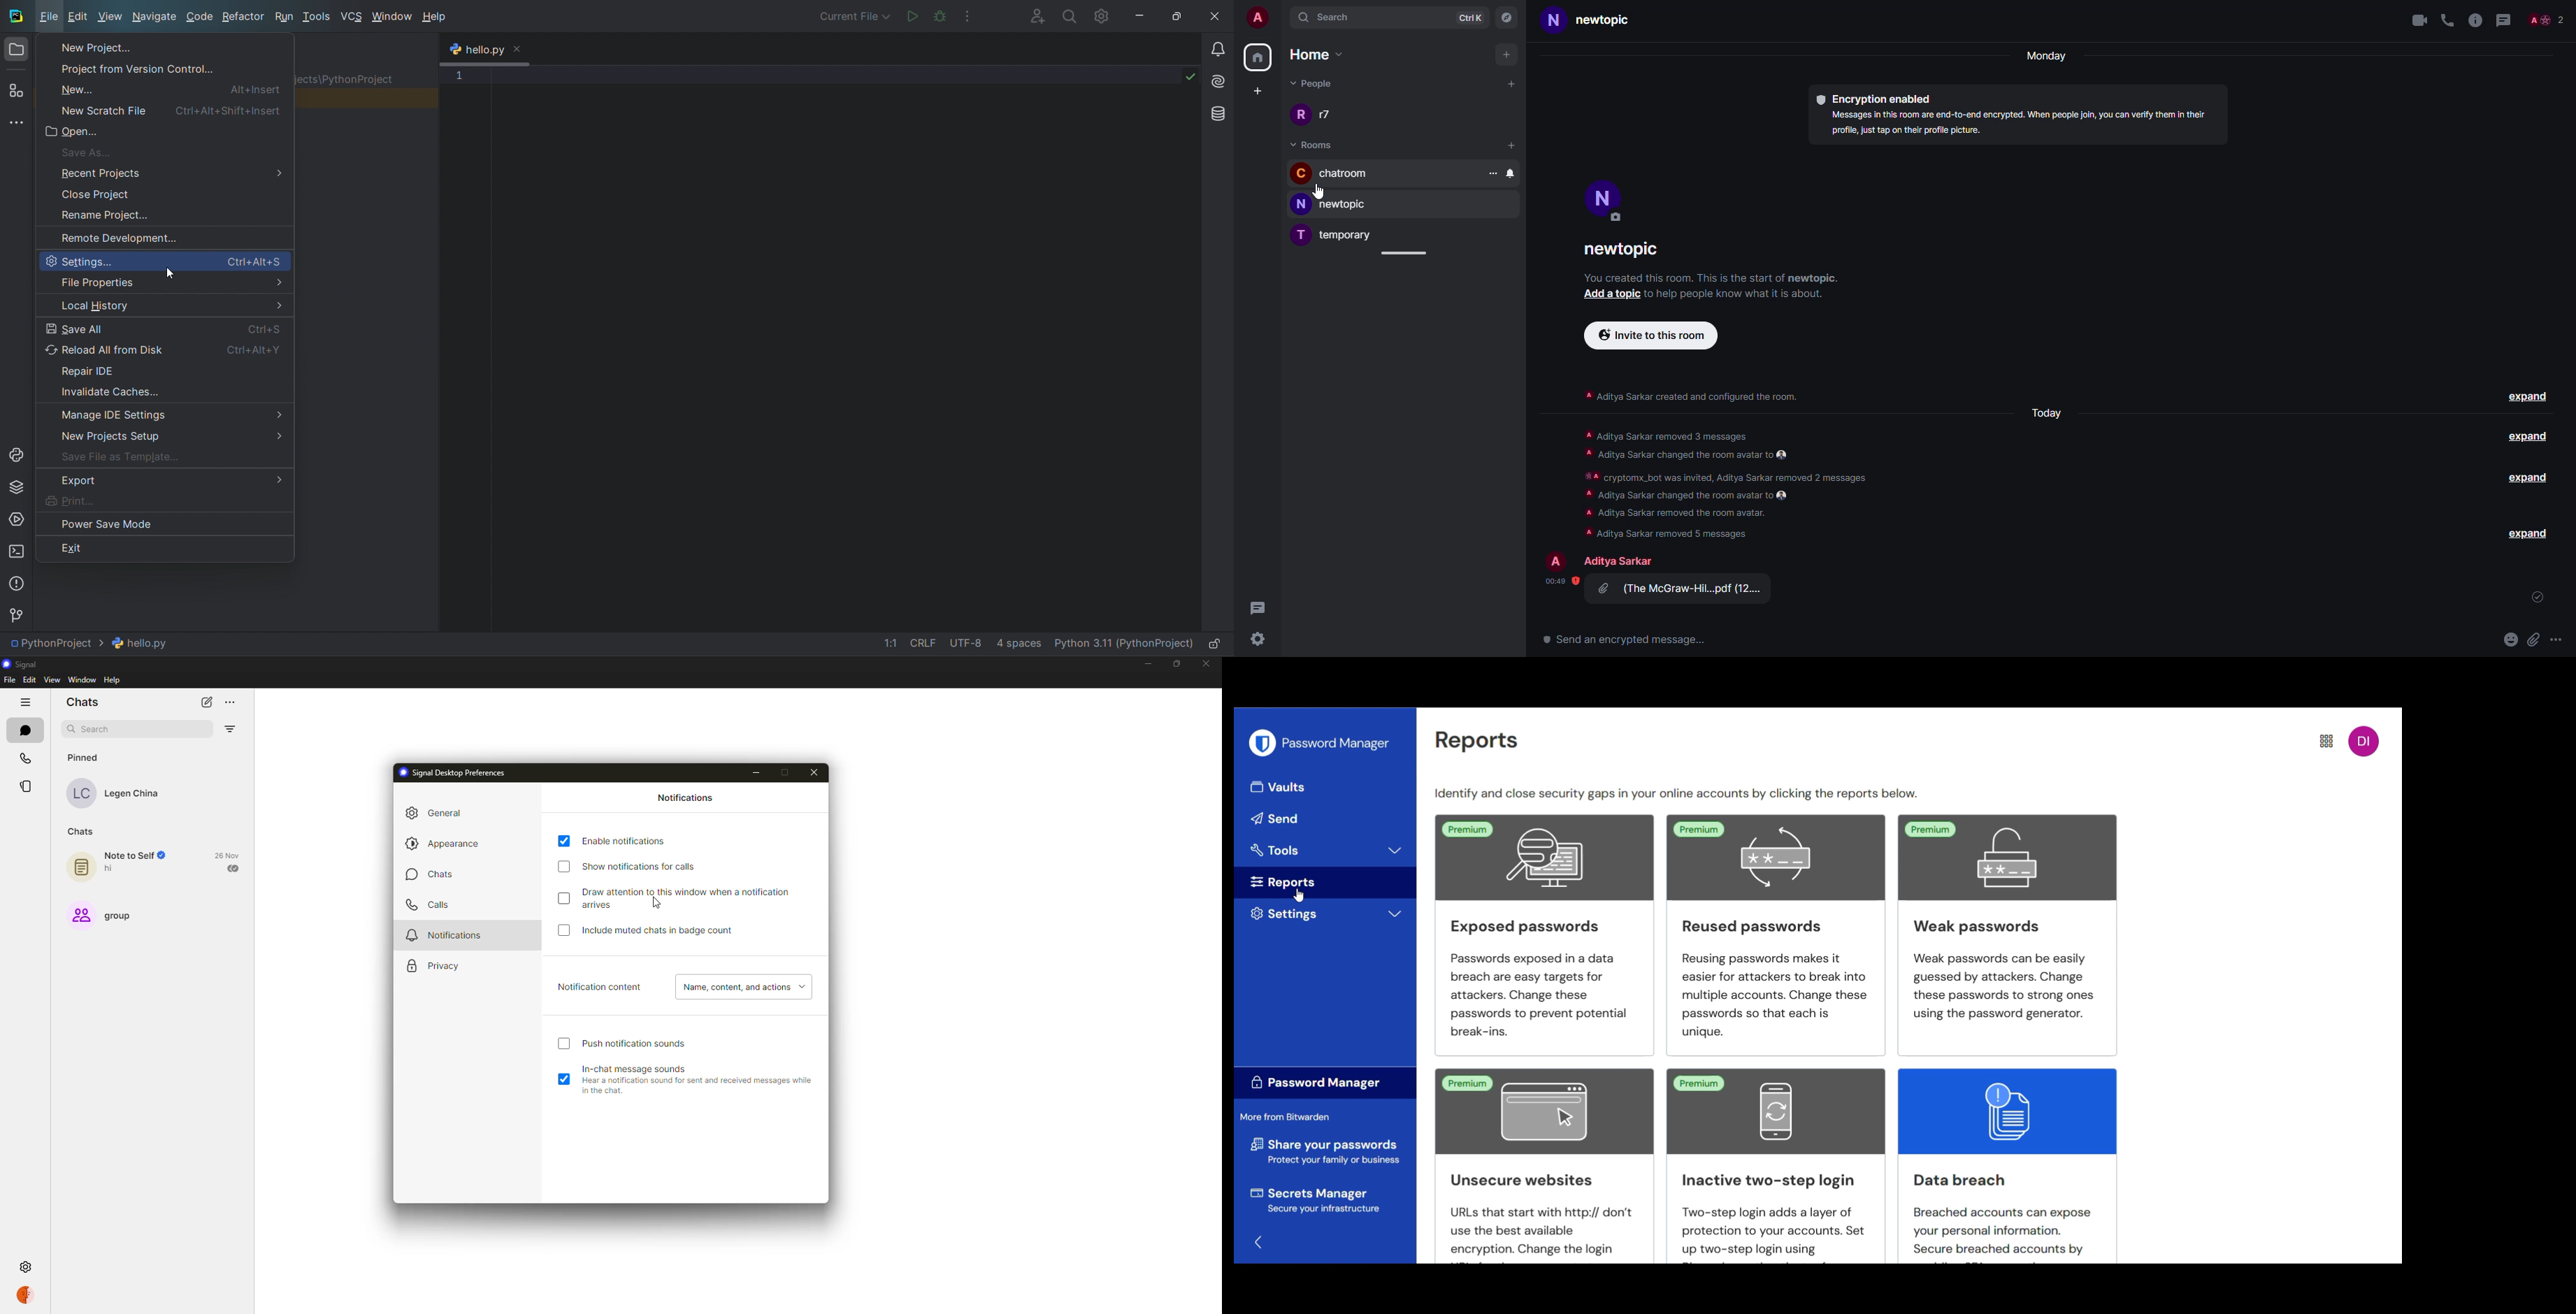 This screenshot has width=2576, height=1316. I want to click on cursor, so click(1318, 191).